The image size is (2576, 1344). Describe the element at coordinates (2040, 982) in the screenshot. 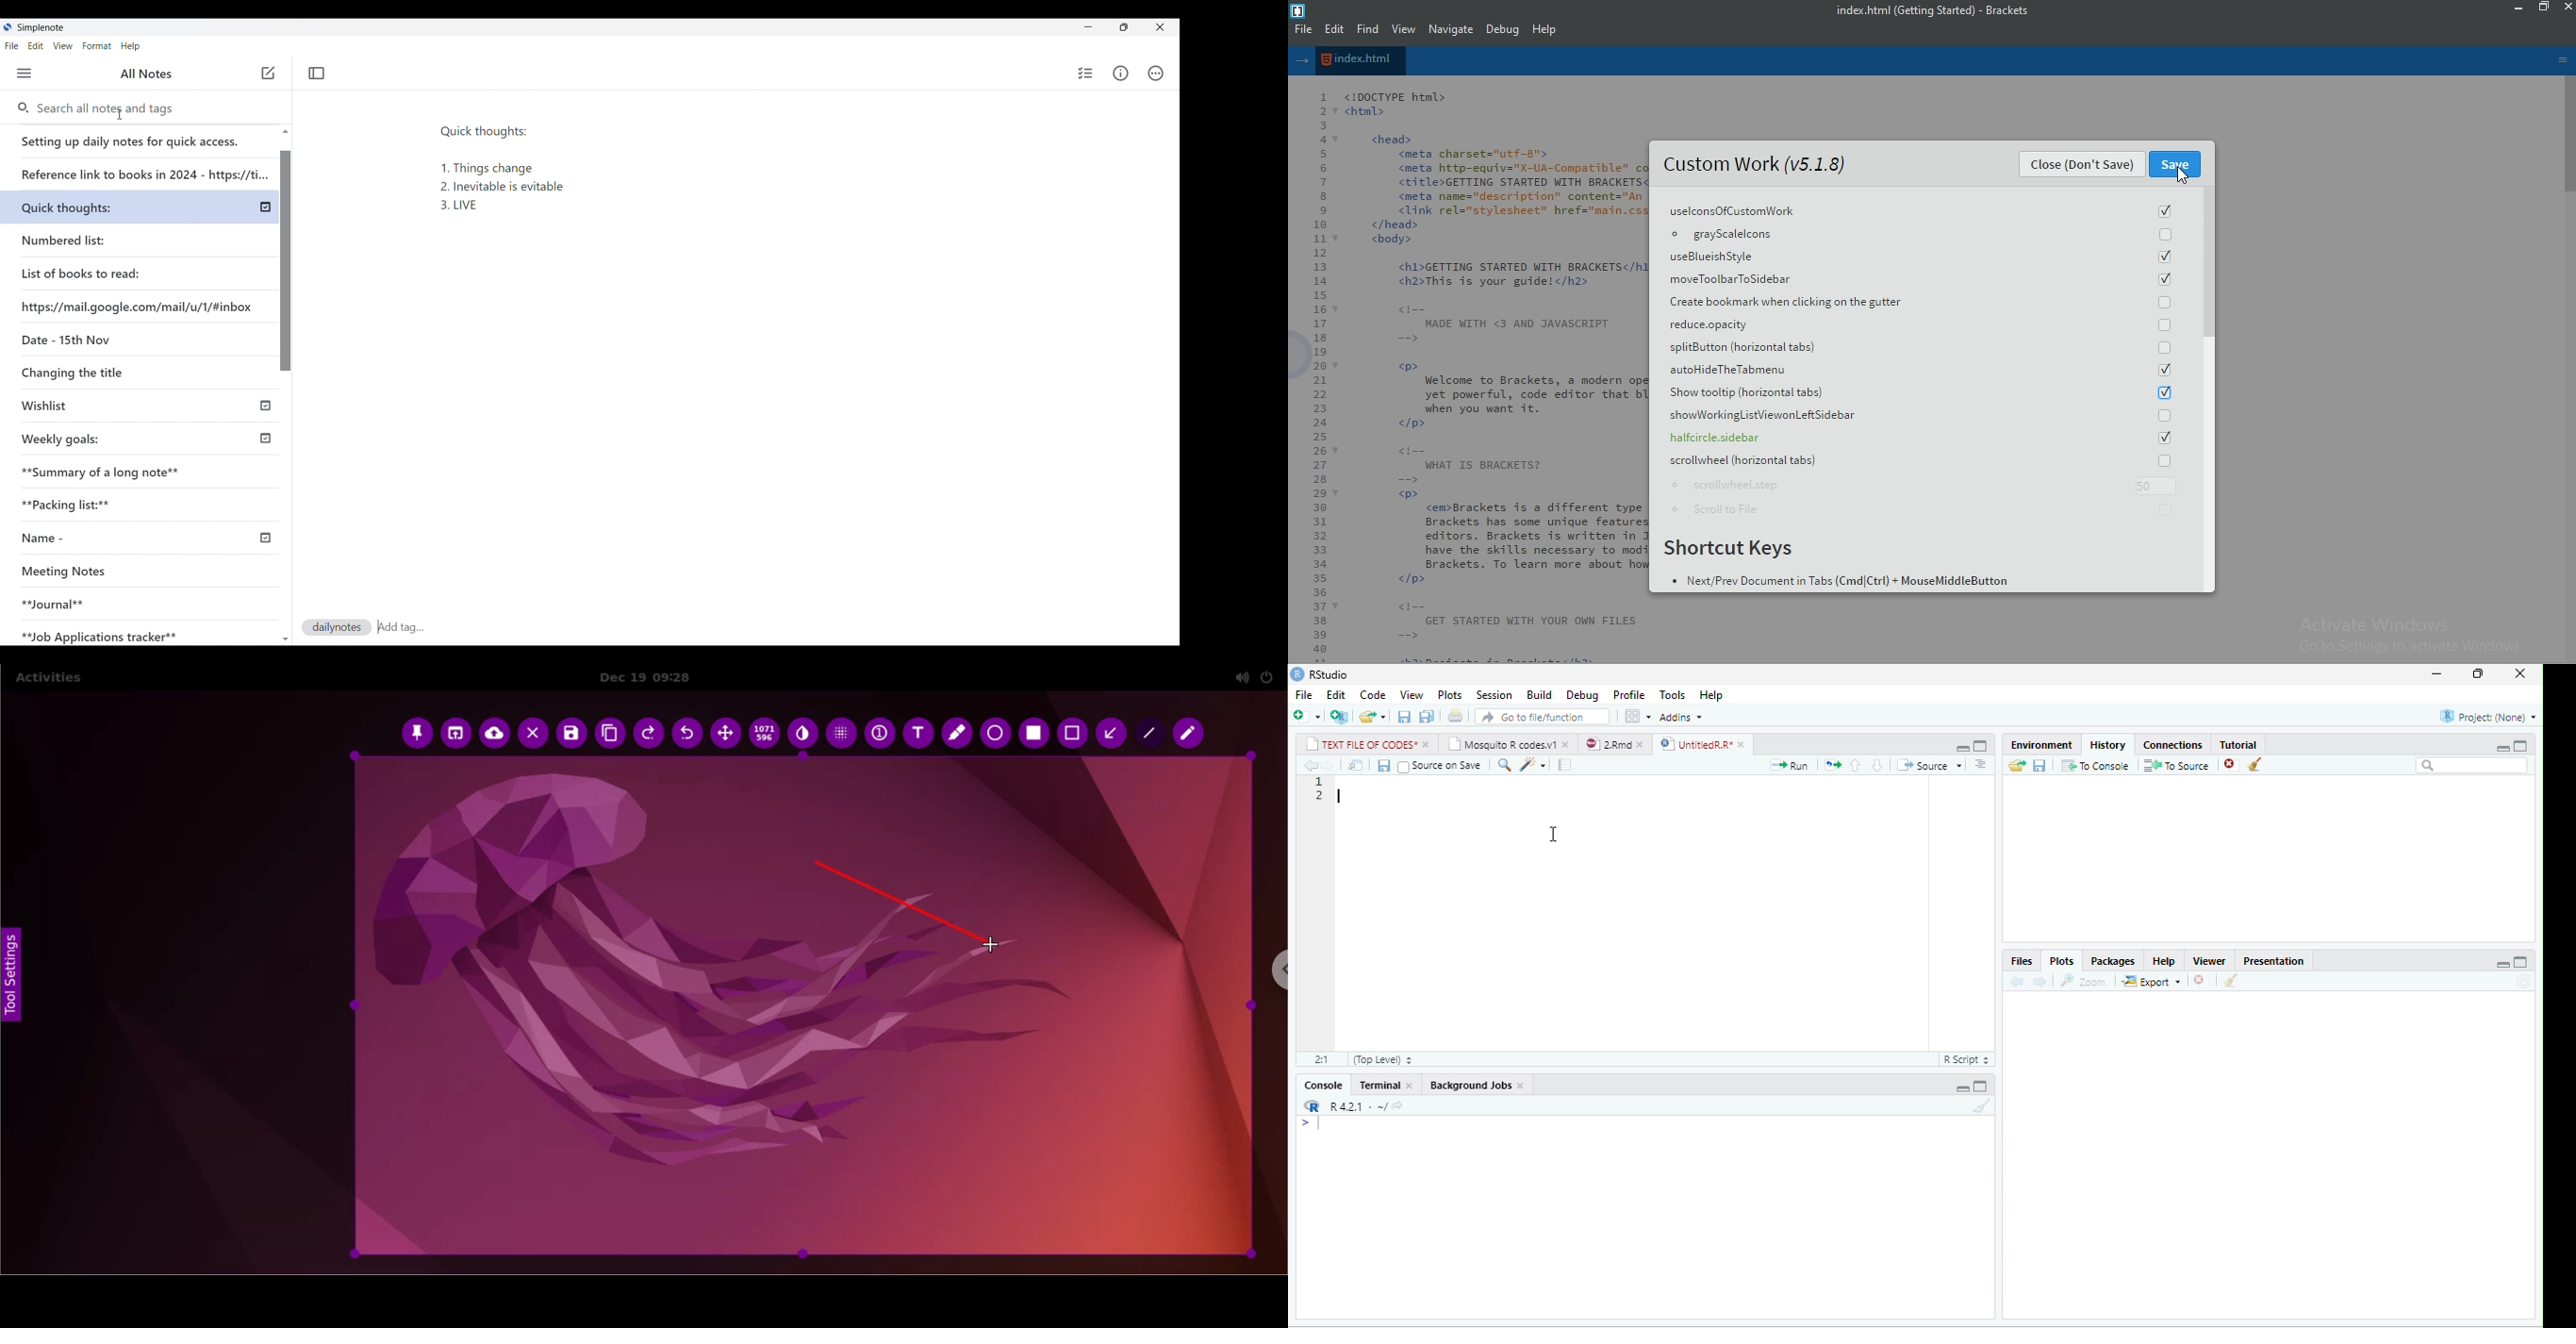

I see `forward` at that location.